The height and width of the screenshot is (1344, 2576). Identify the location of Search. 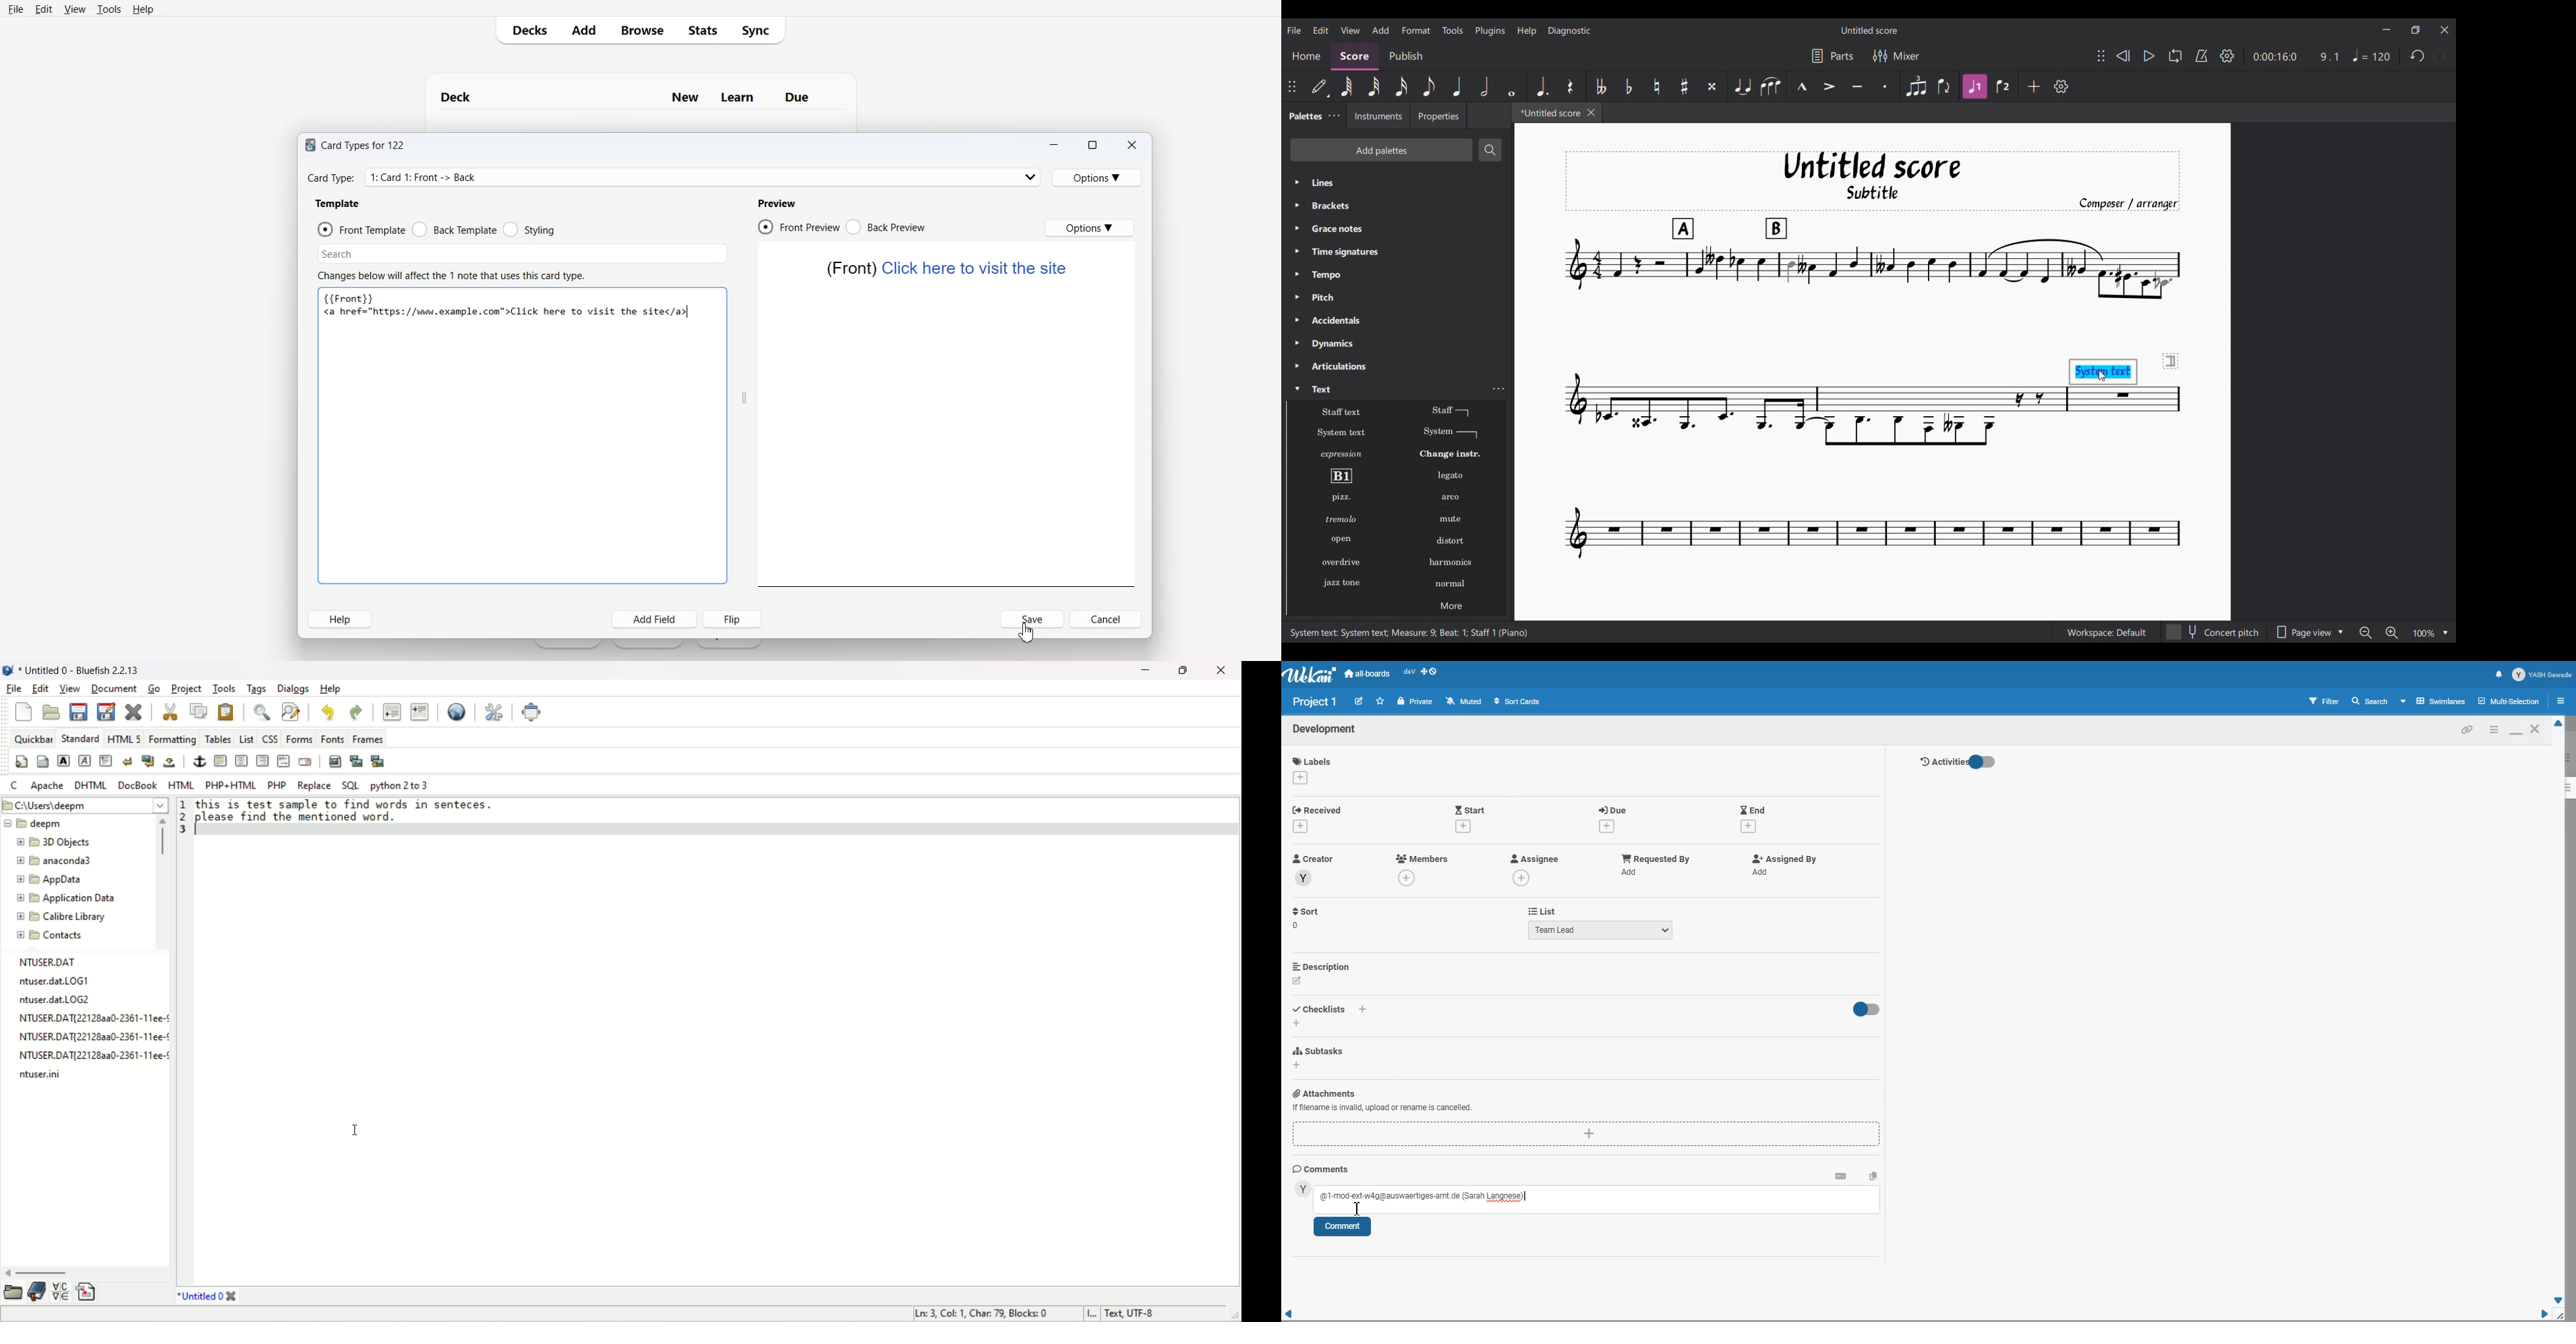
(522, 255).